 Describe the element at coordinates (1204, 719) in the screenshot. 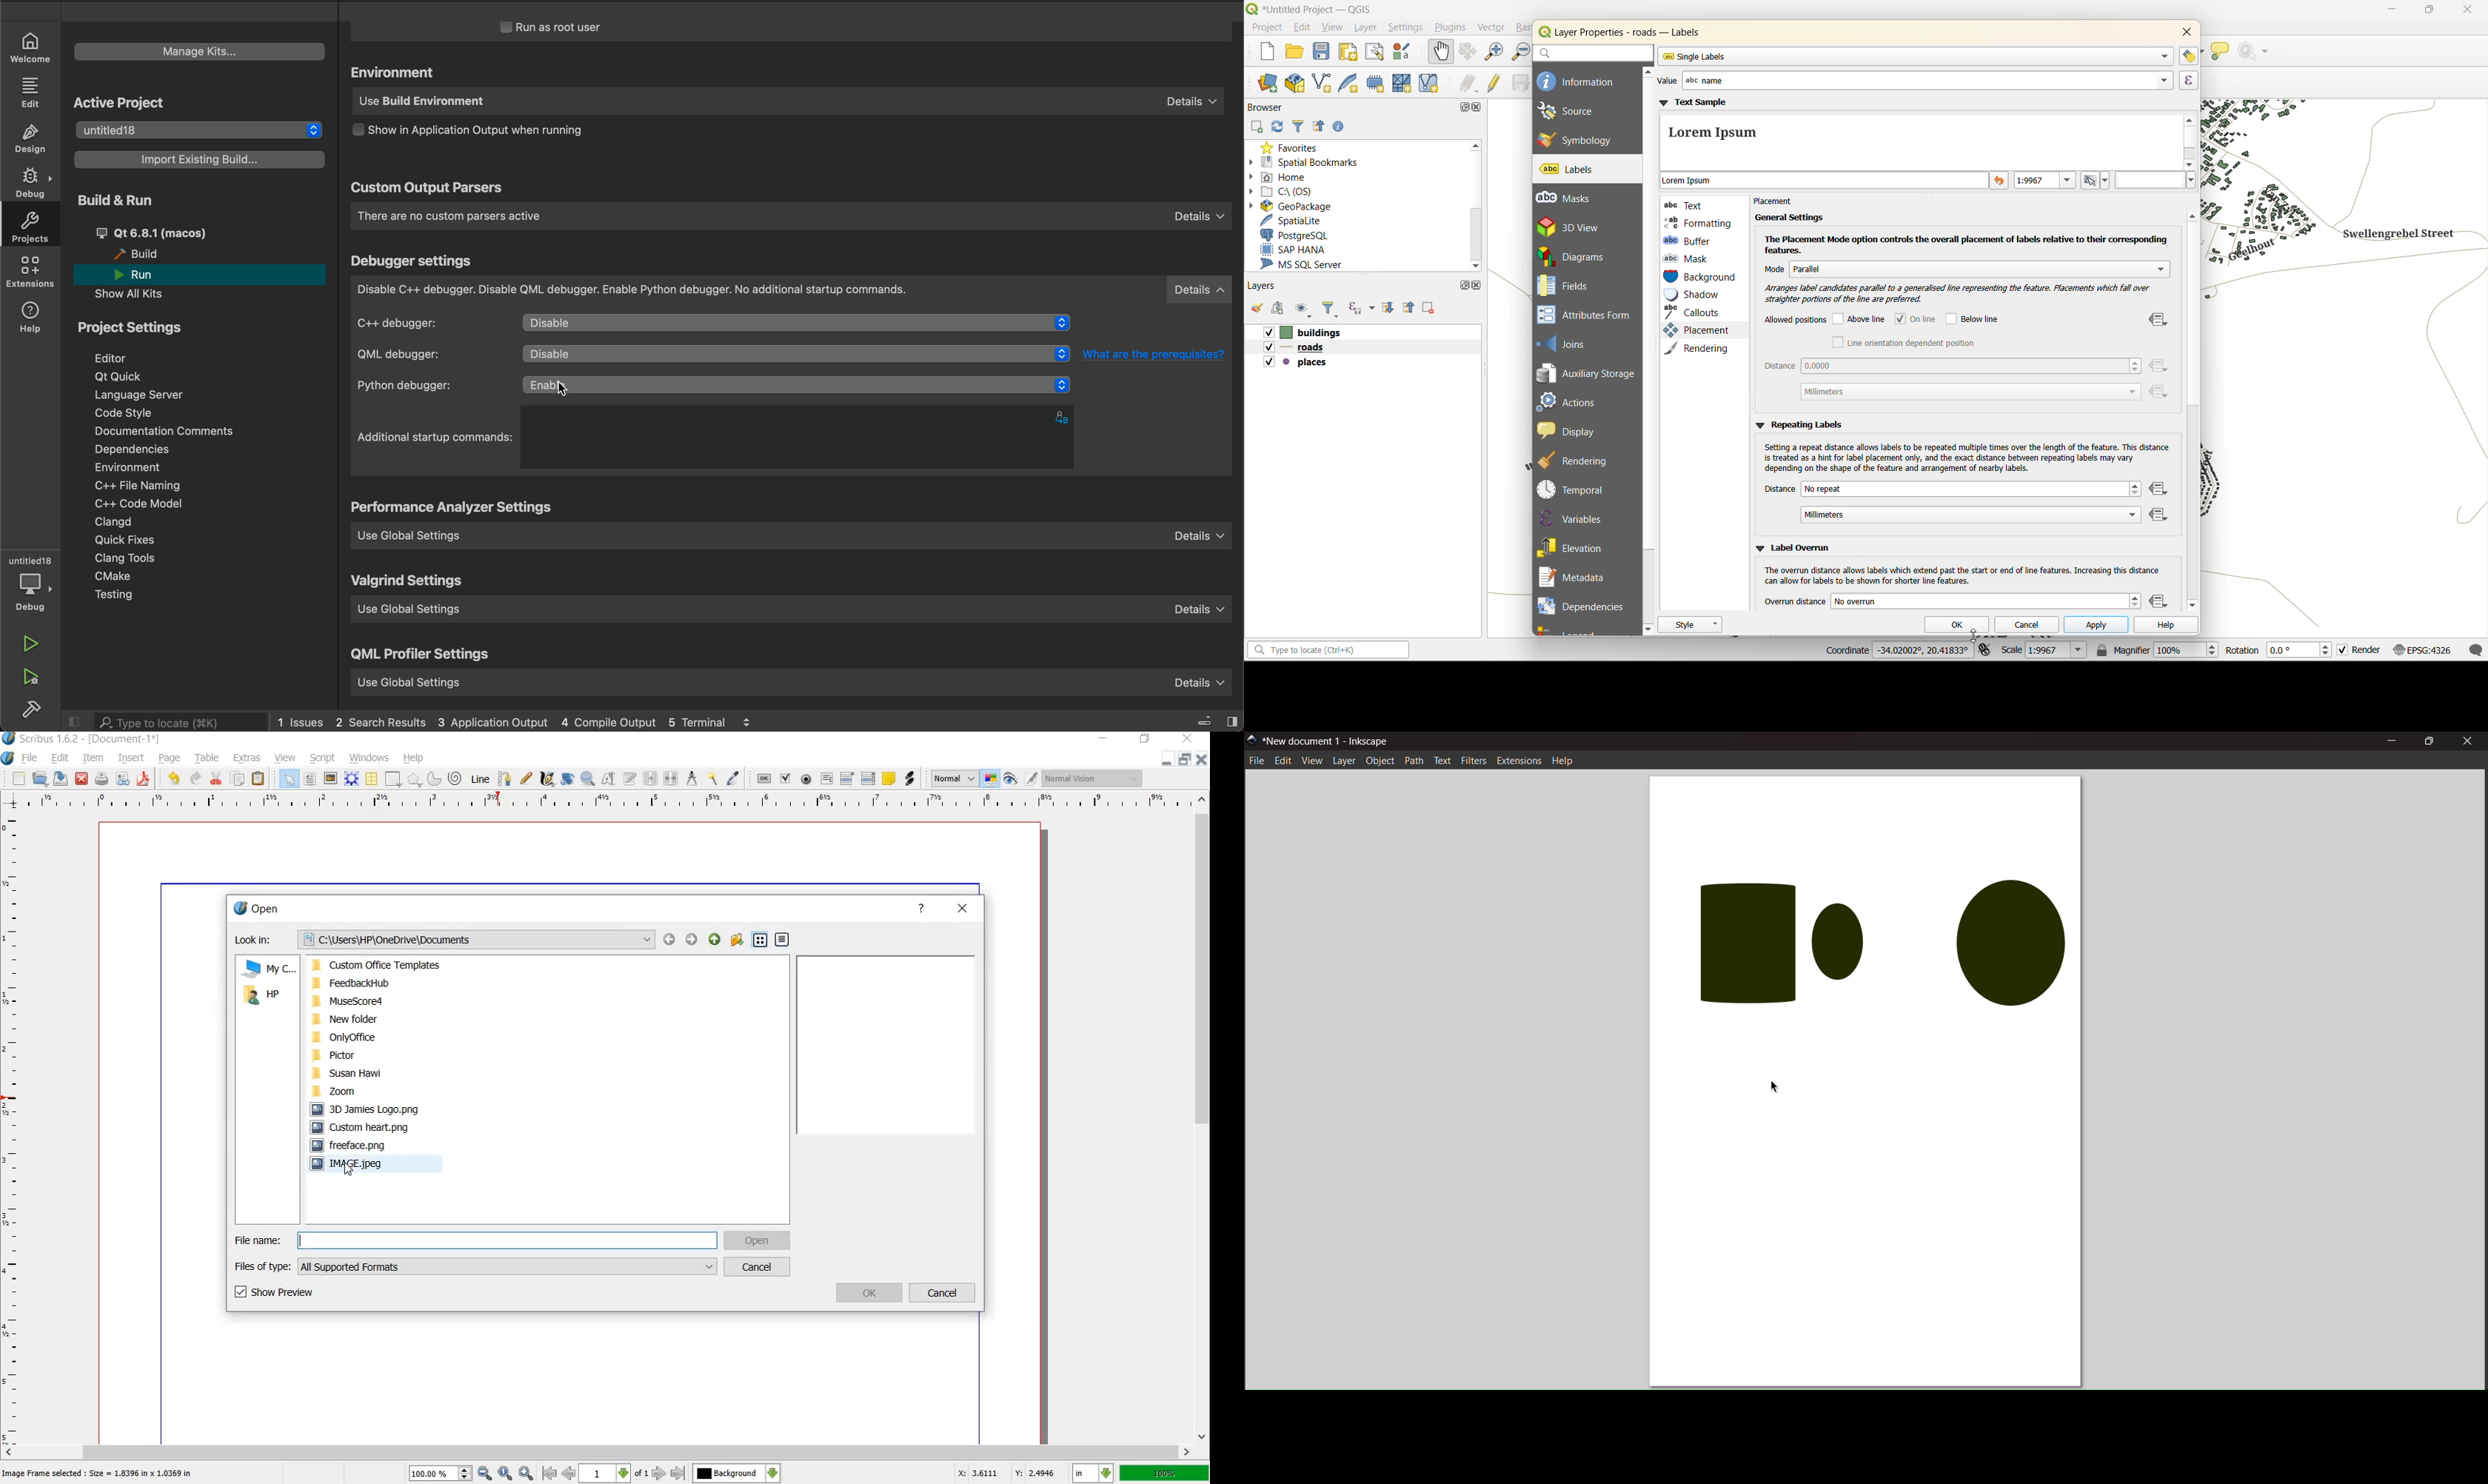

I see `close slidebar` at that location.